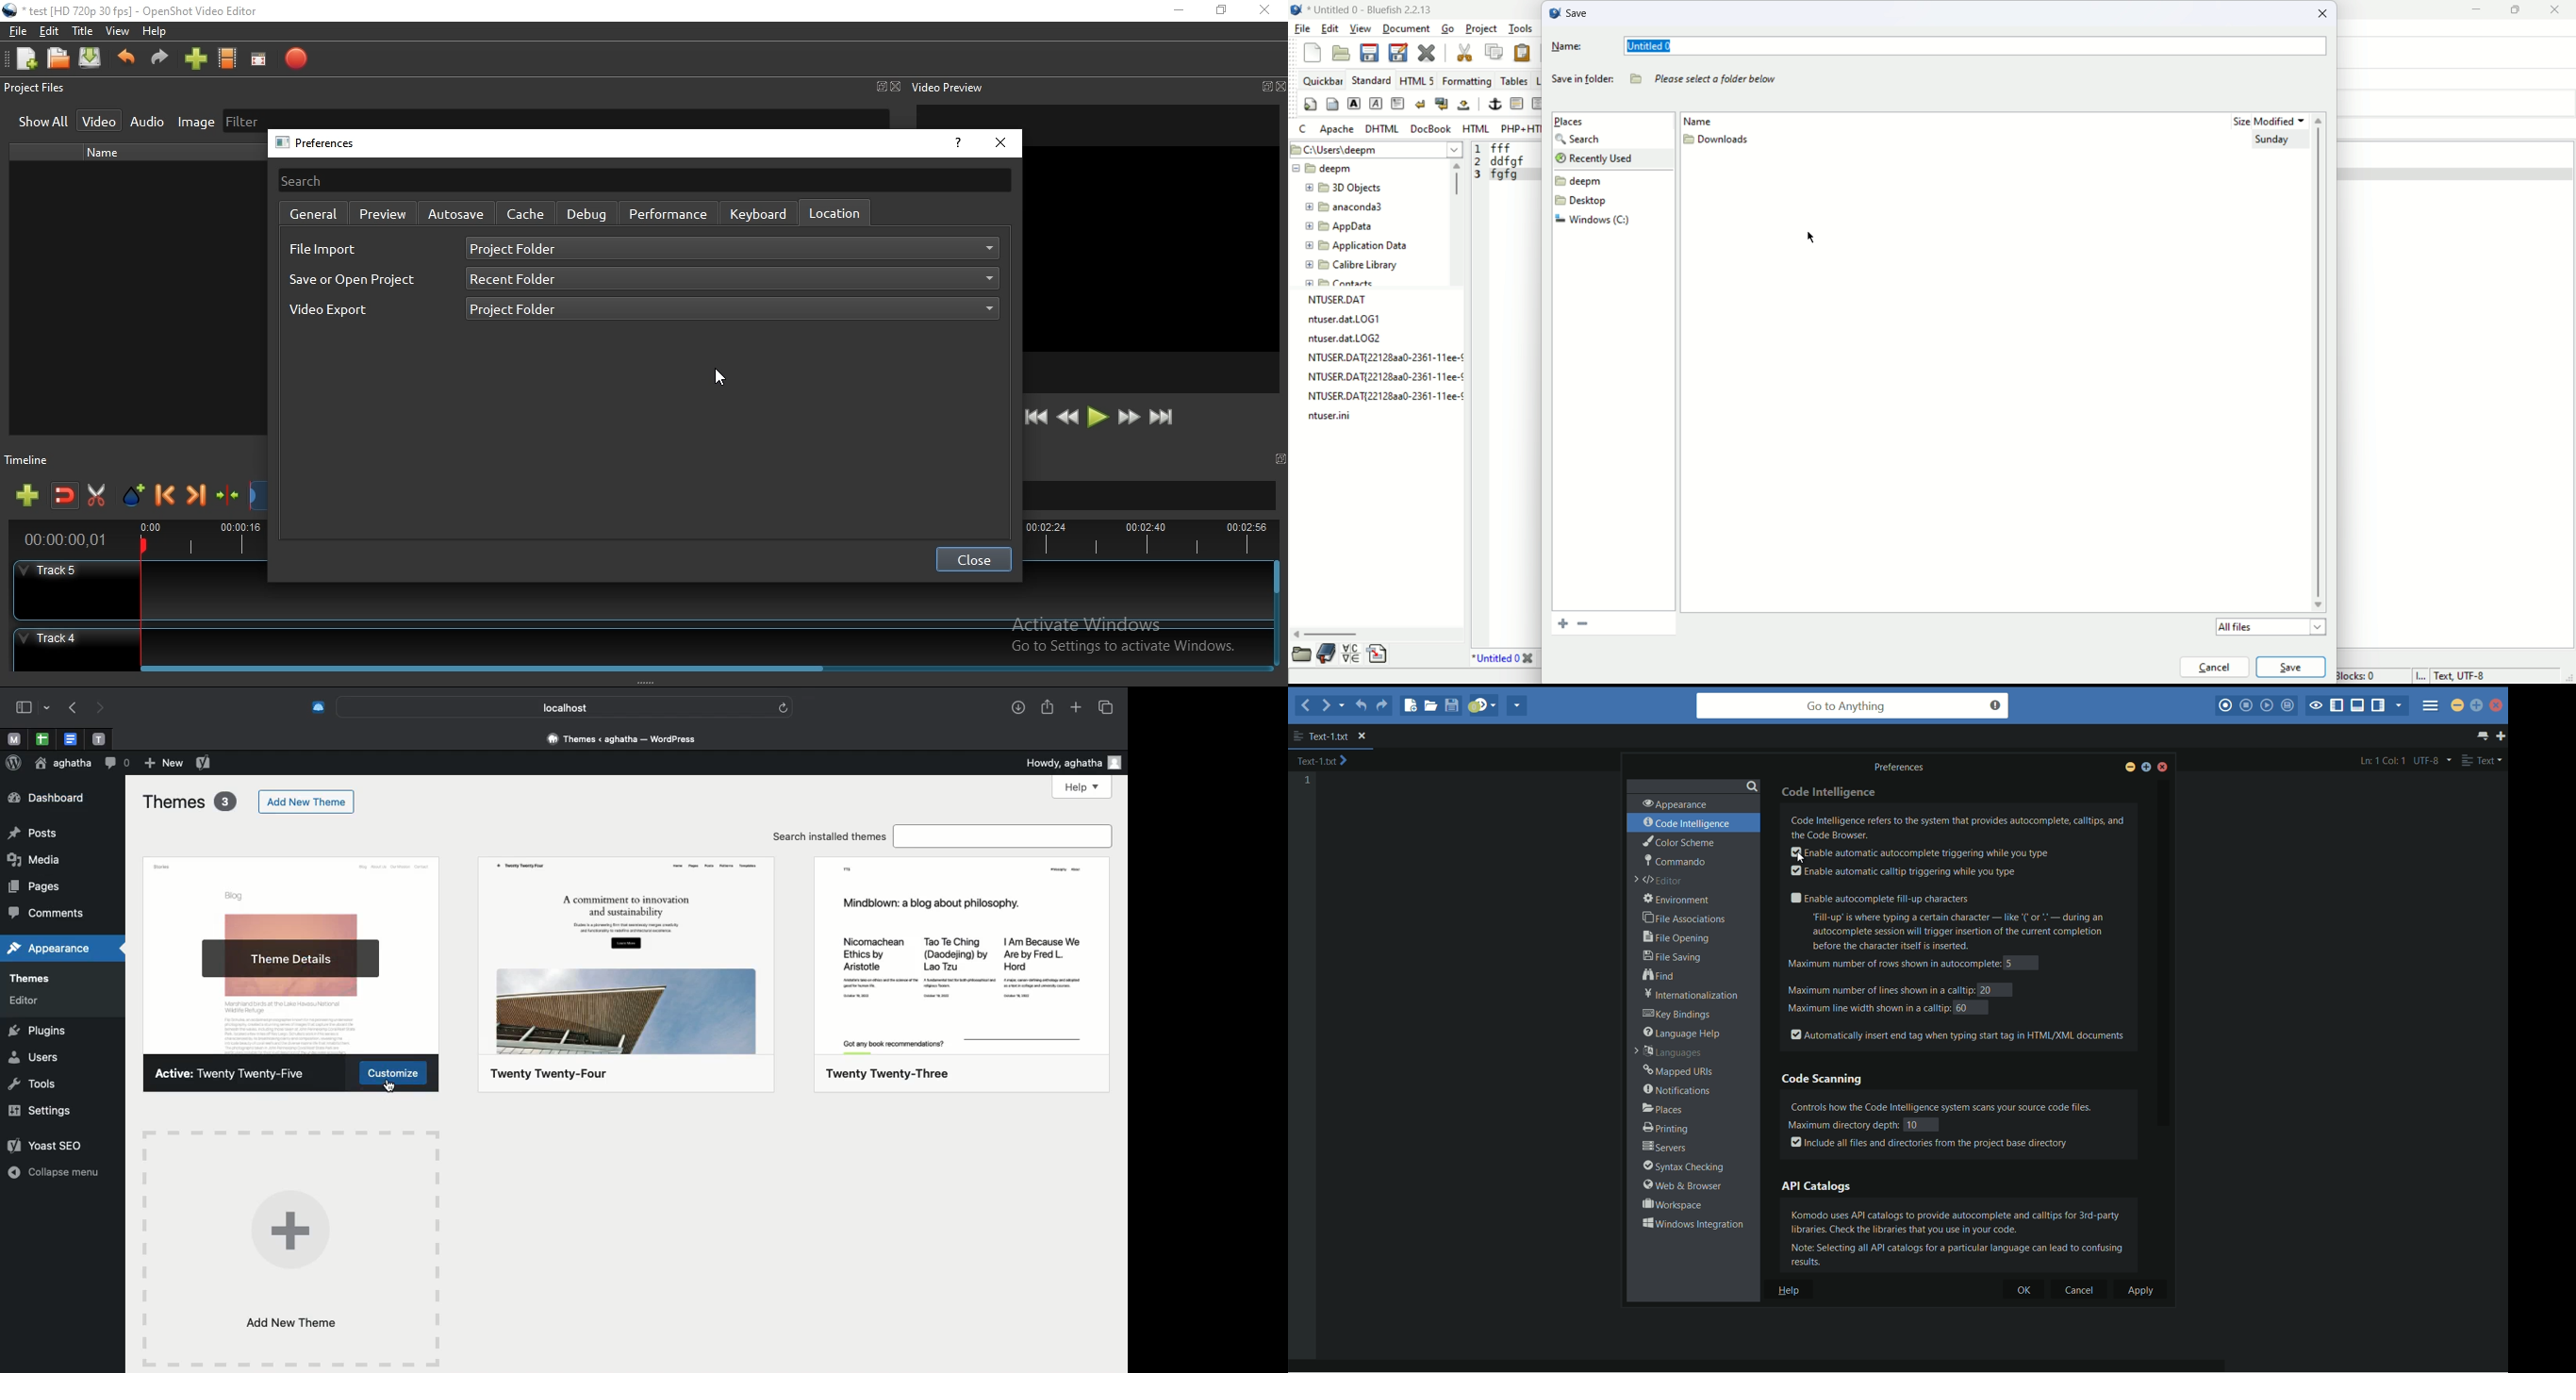  Describe the element at coordinates (228, 1072) in the screenshot. I see `active theme: twenty twenty-five` at that location.